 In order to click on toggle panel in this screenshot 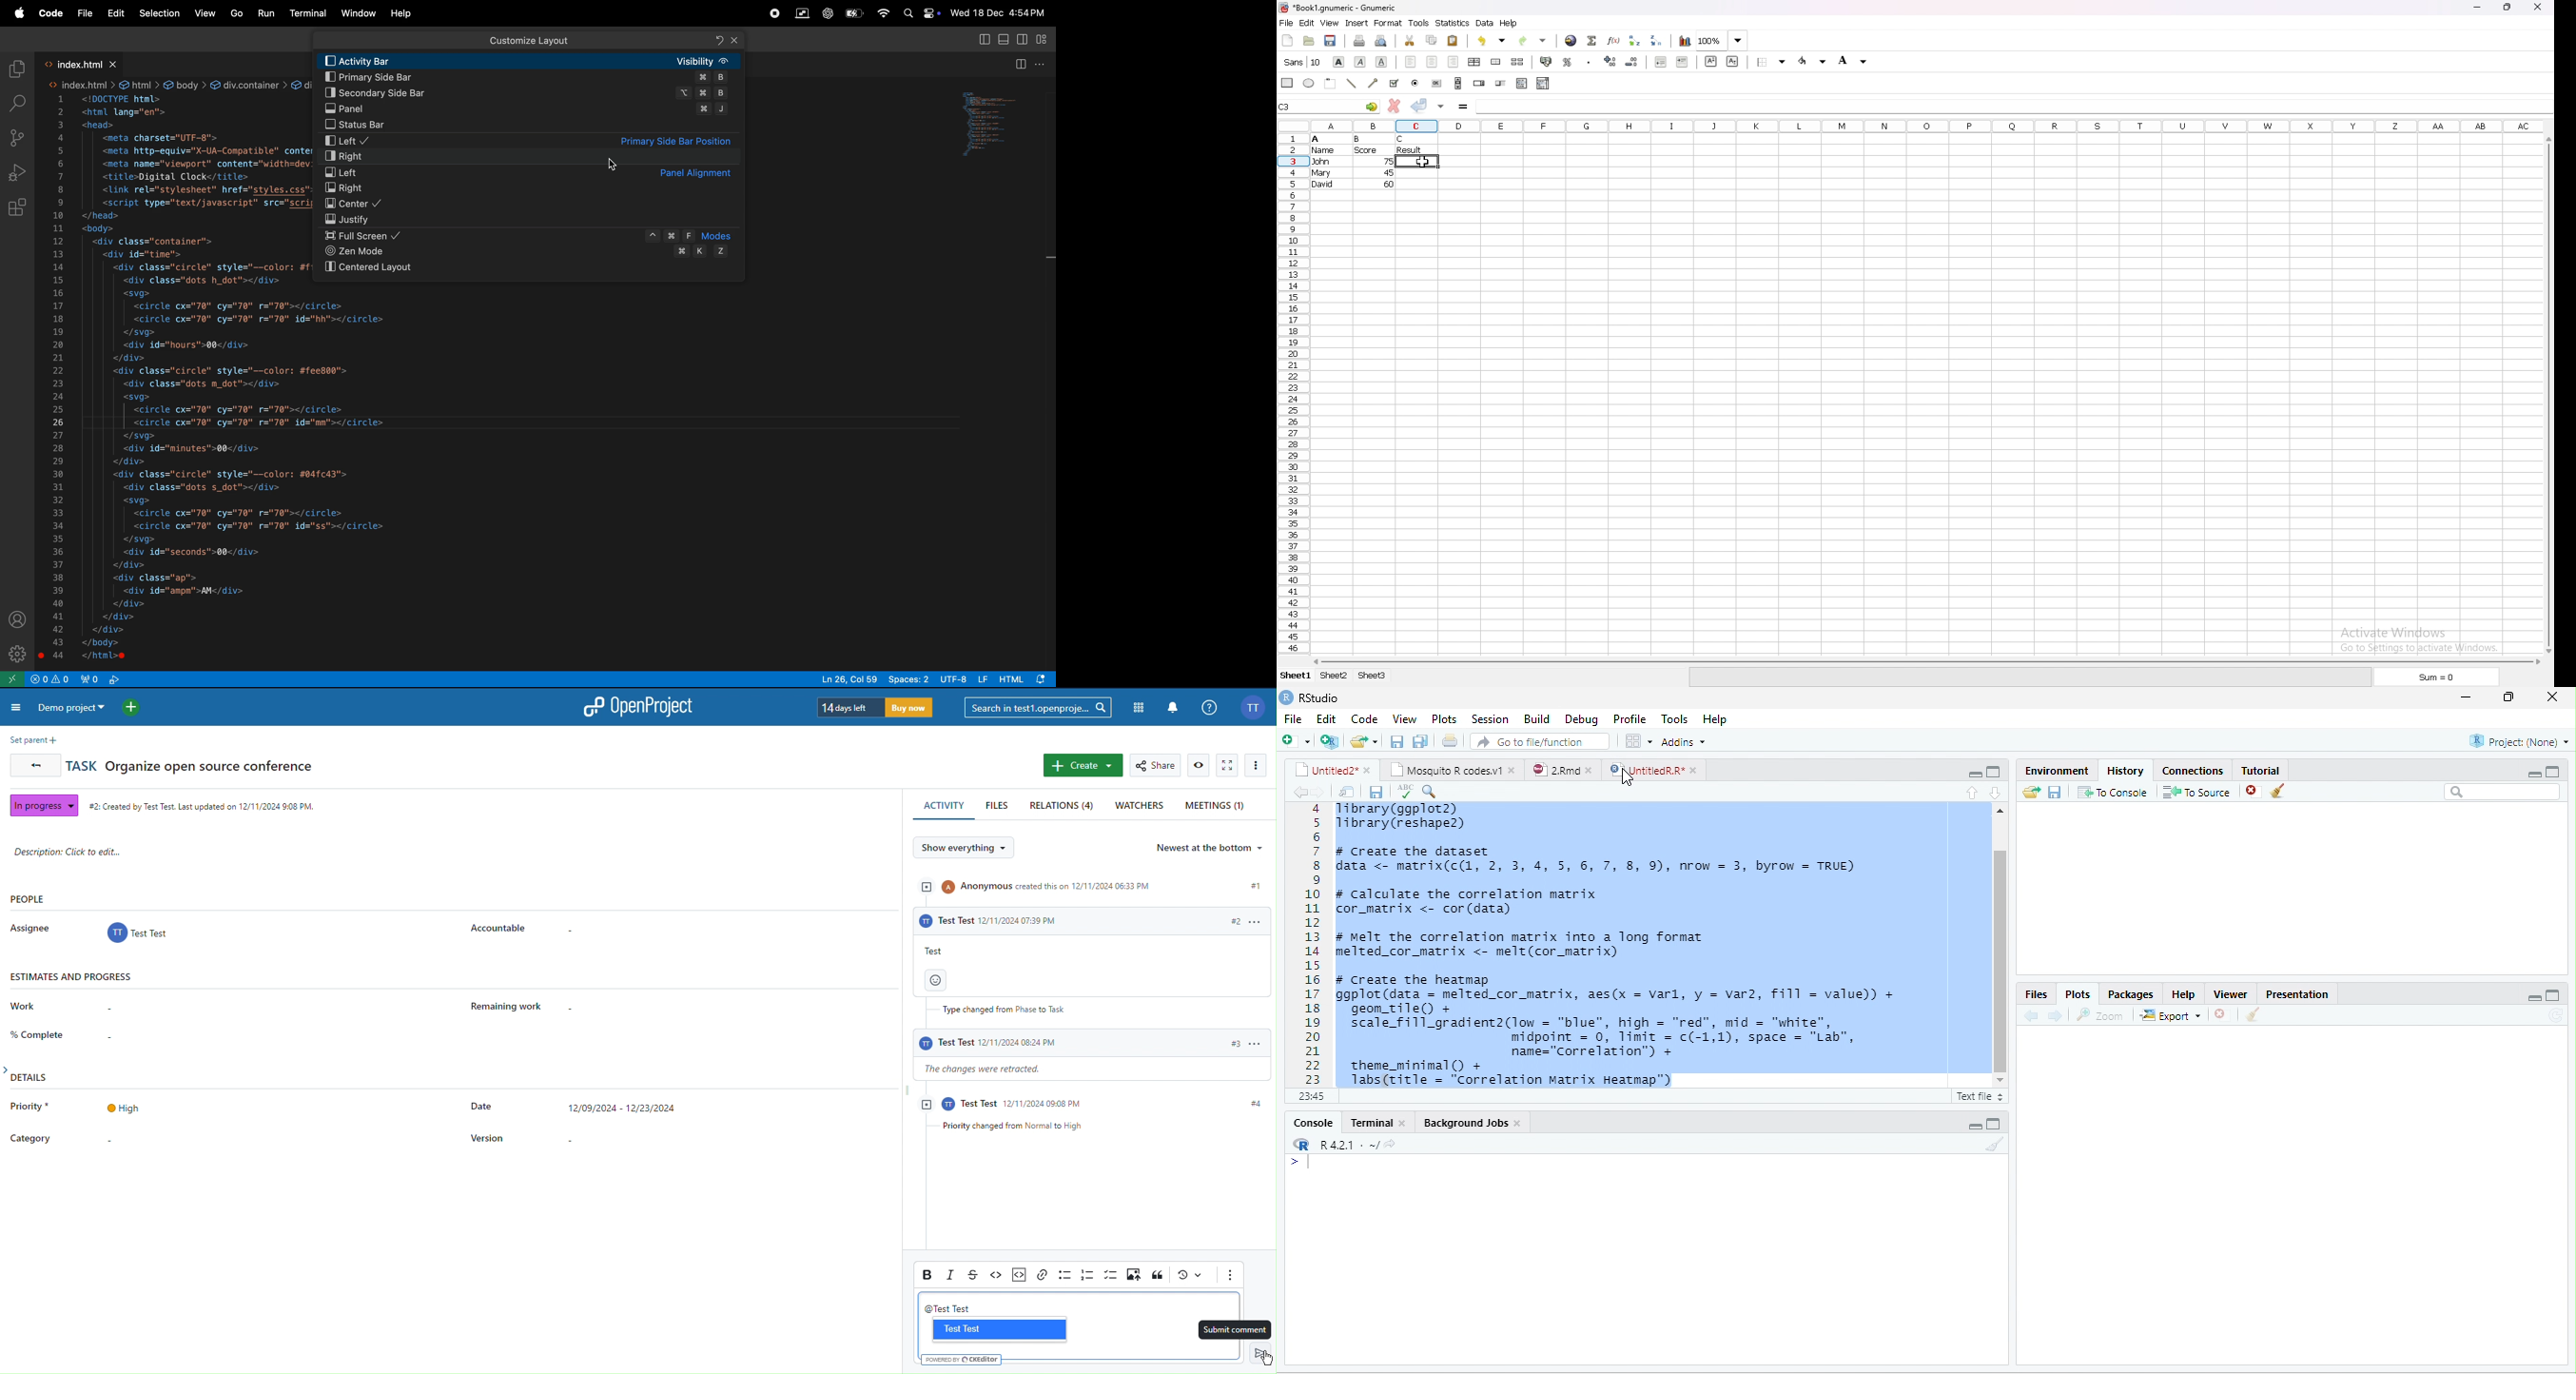, I will do `click(1005, 38)`.